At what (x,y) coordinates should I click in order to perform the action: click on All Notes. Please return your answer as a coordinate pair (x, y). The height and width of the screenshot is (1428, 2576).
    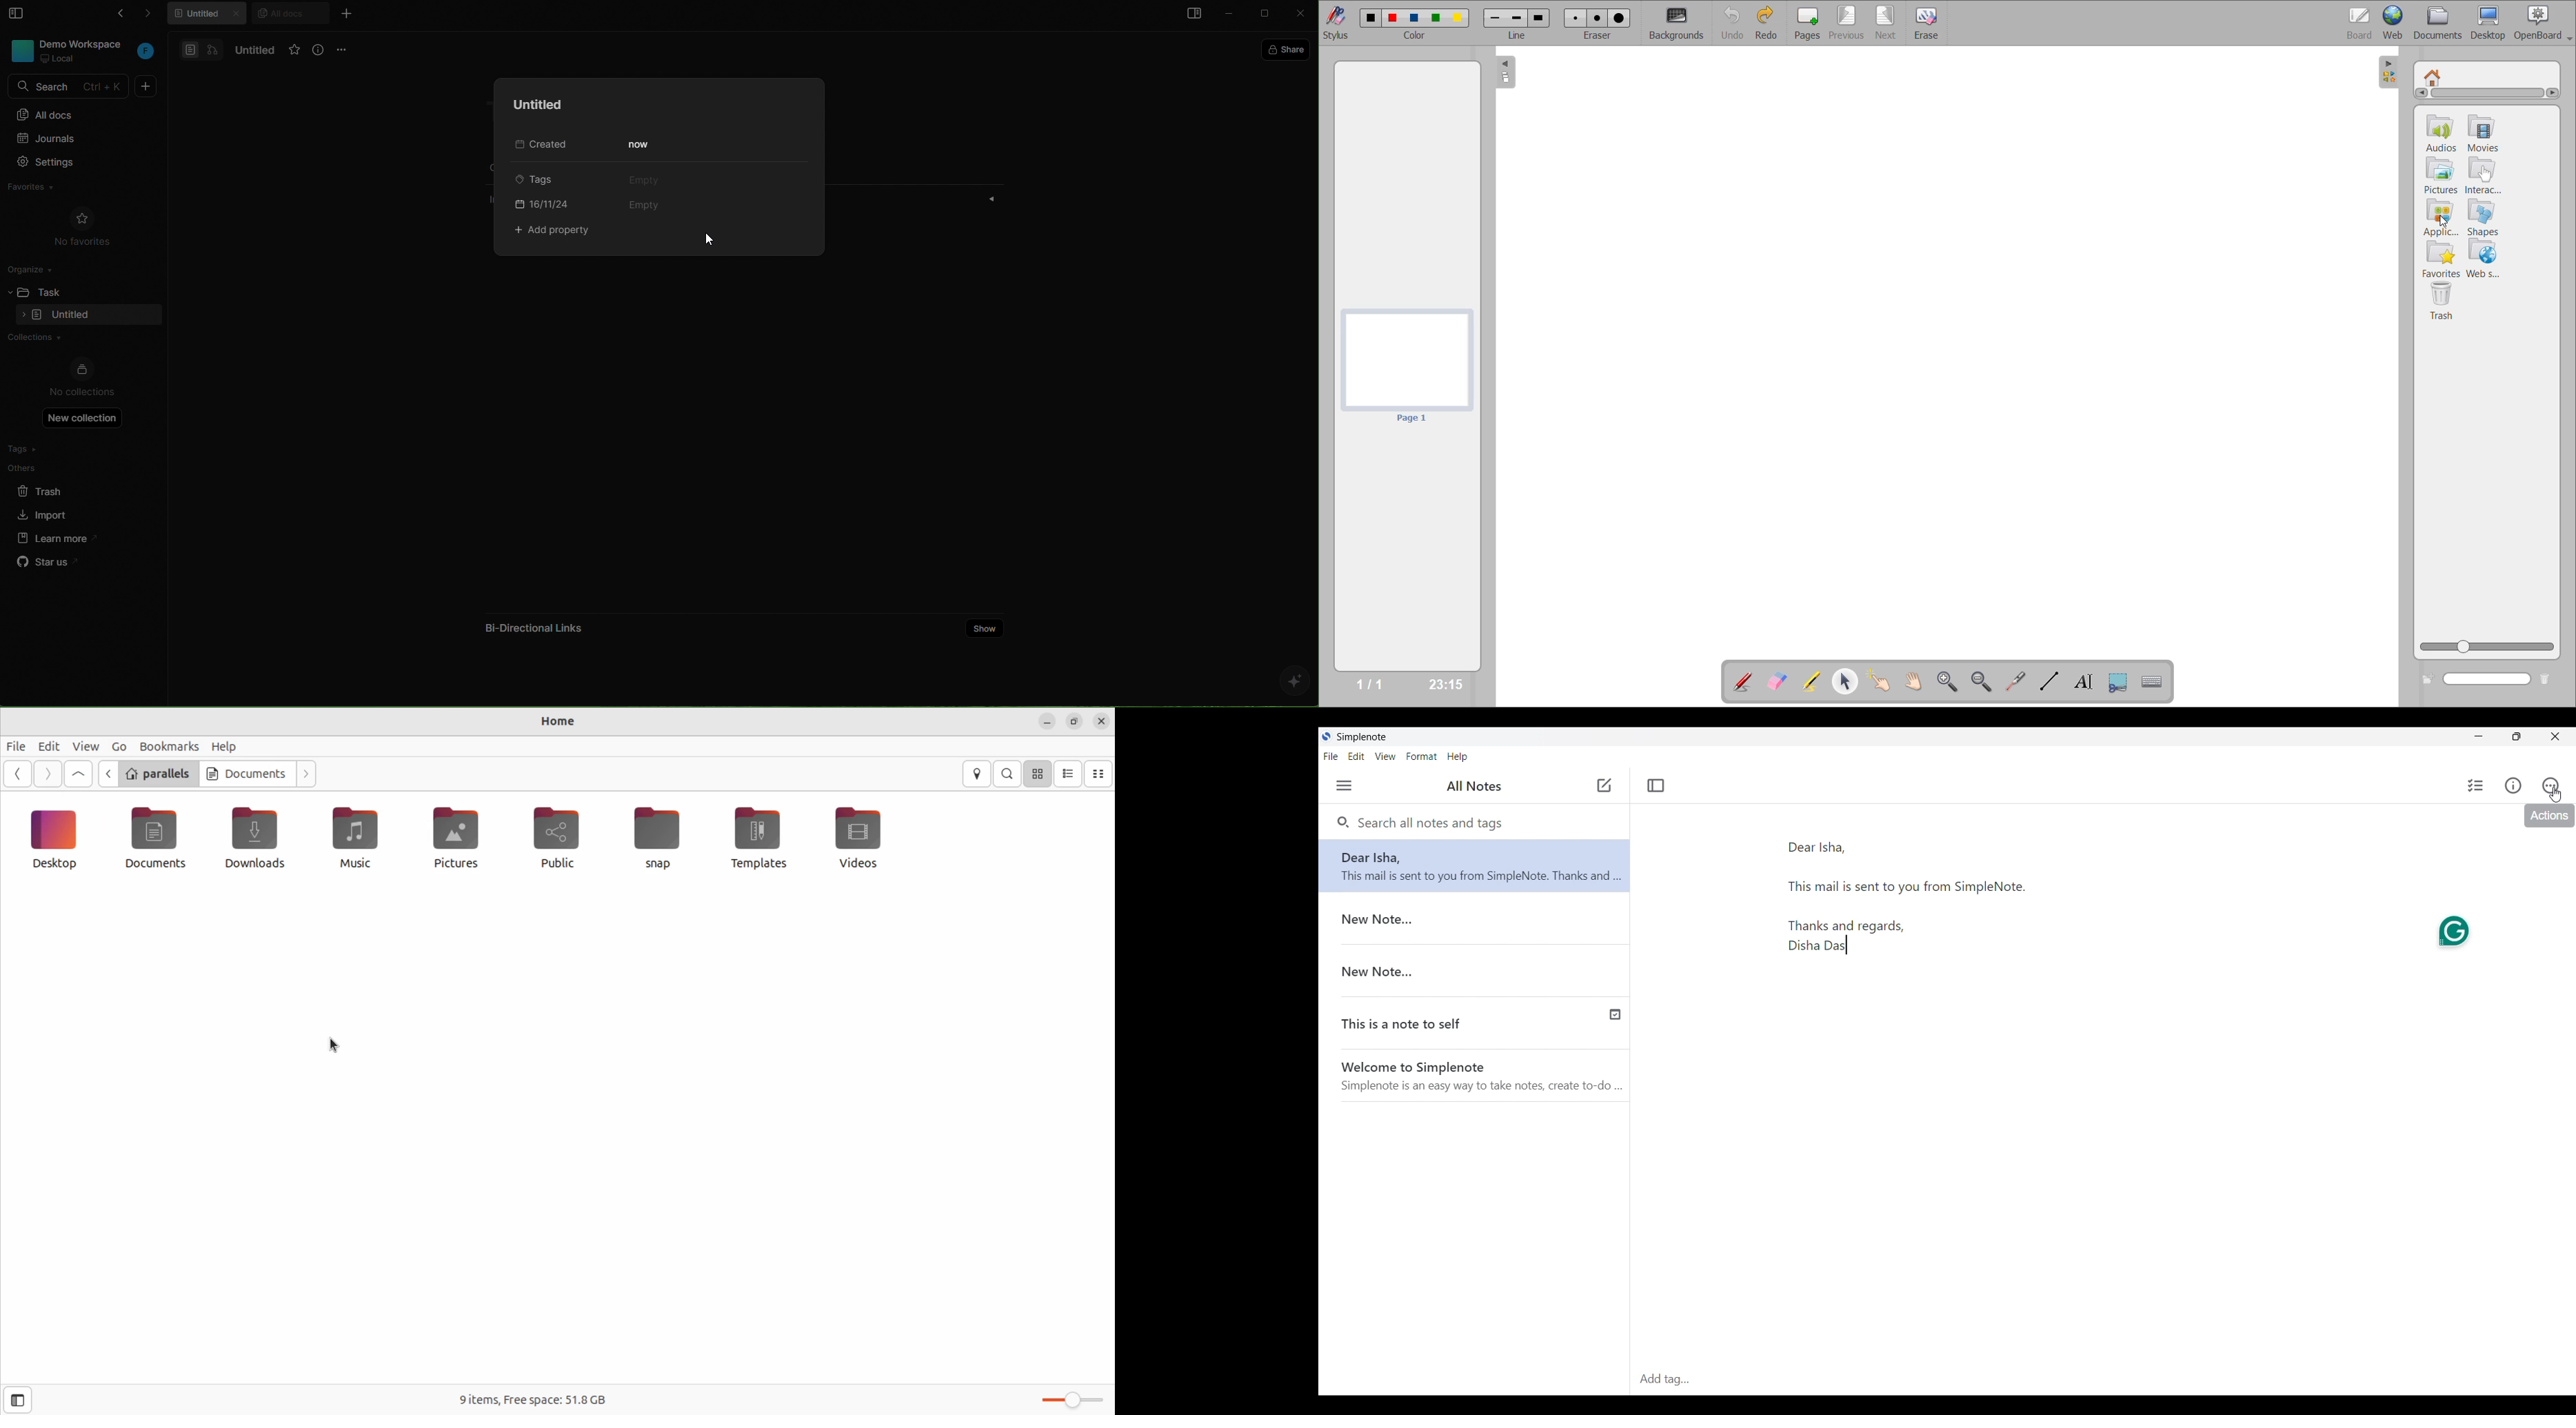
    Looking at the image, I should click on (1472, 787).